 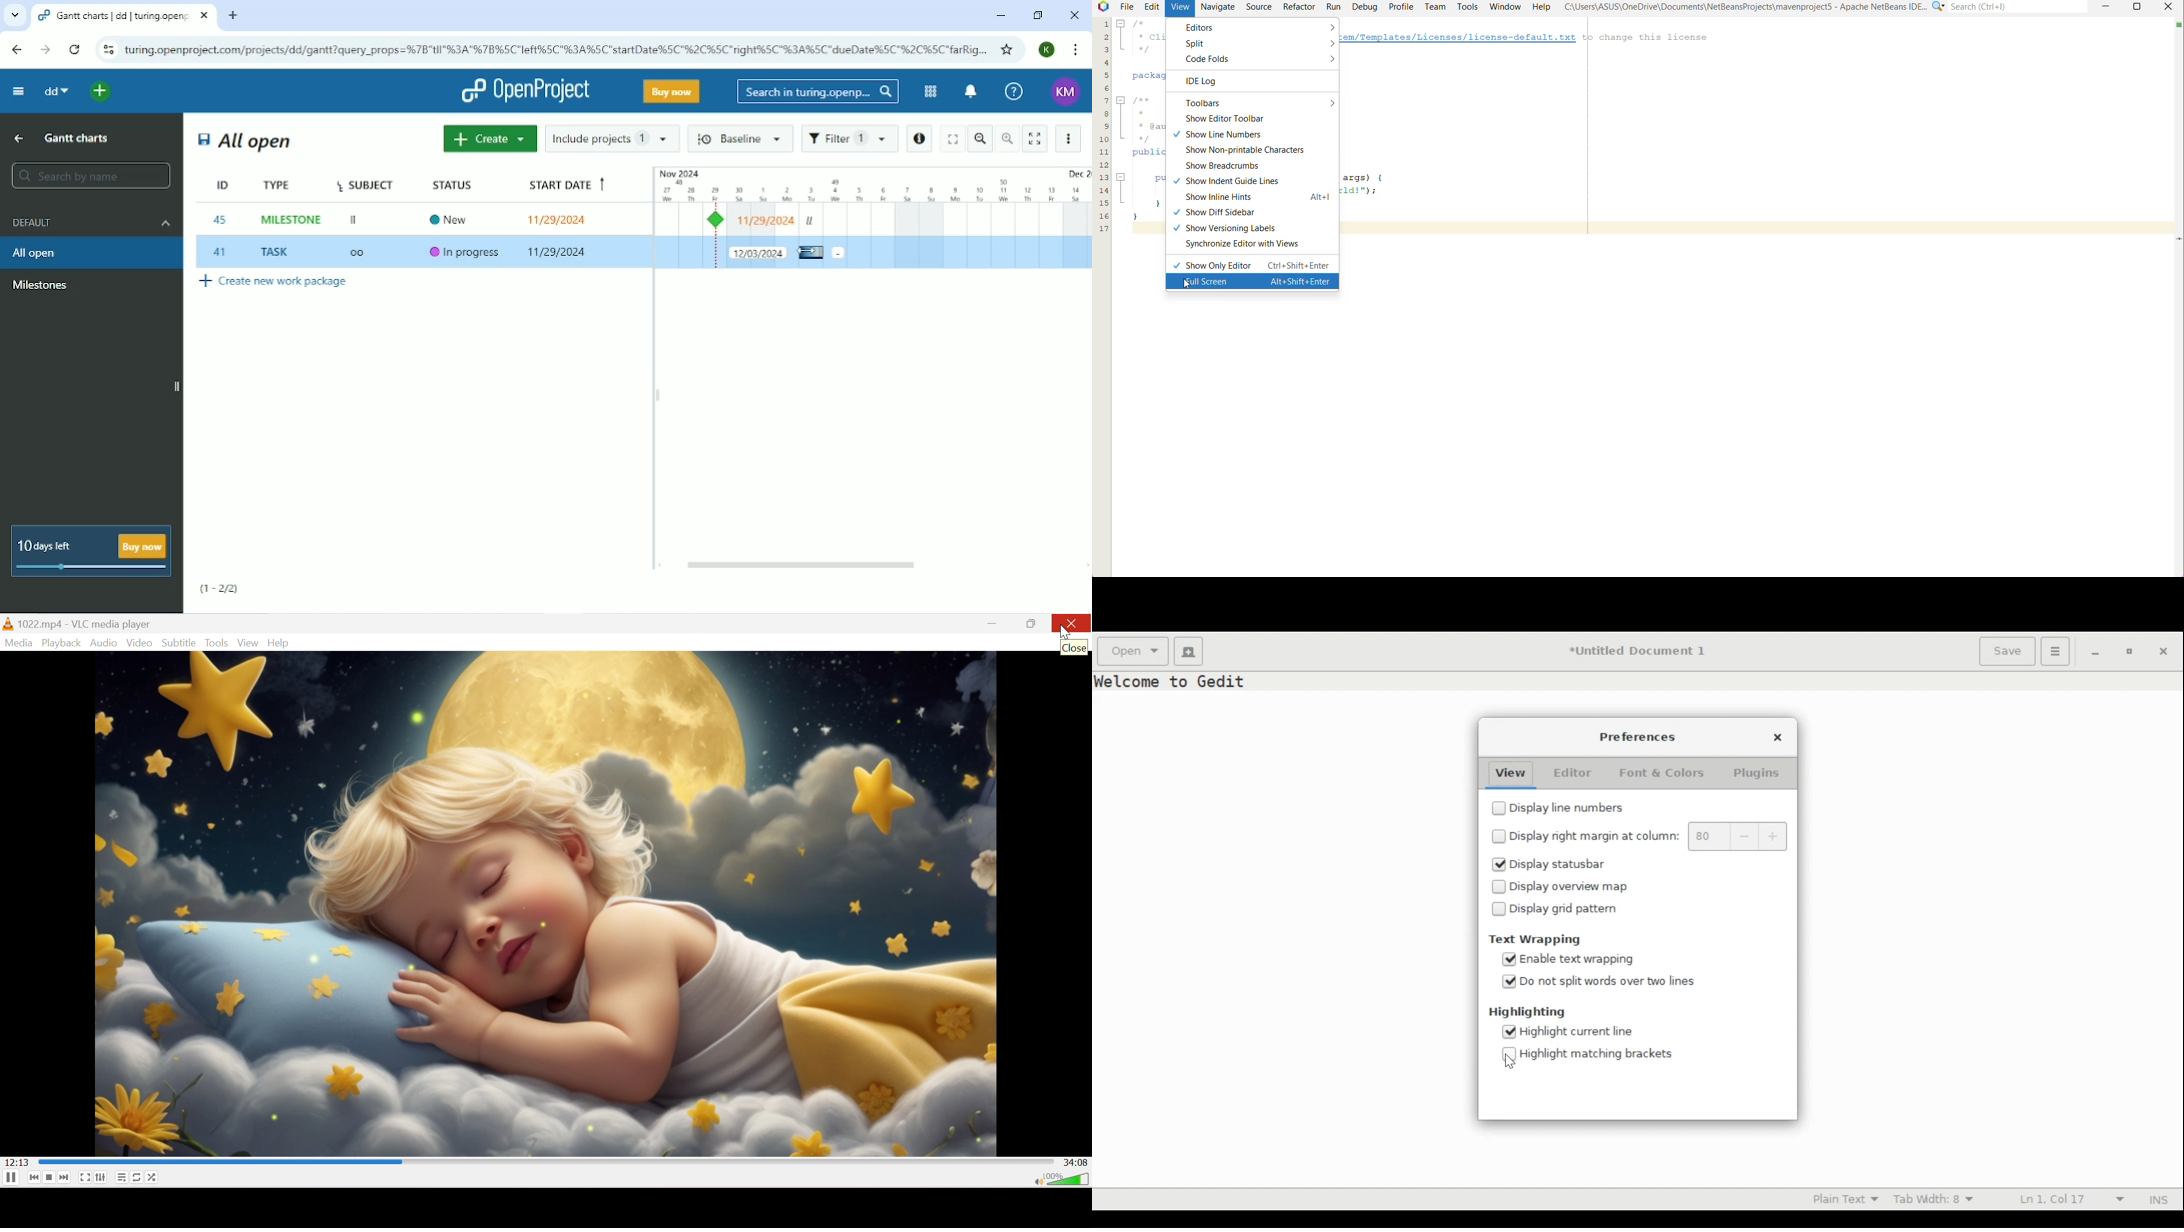 What do you see at coordinates (1639, 652) in the screenshot?
I see `*Untitled Document 1` at bounding box center [1639, 652].